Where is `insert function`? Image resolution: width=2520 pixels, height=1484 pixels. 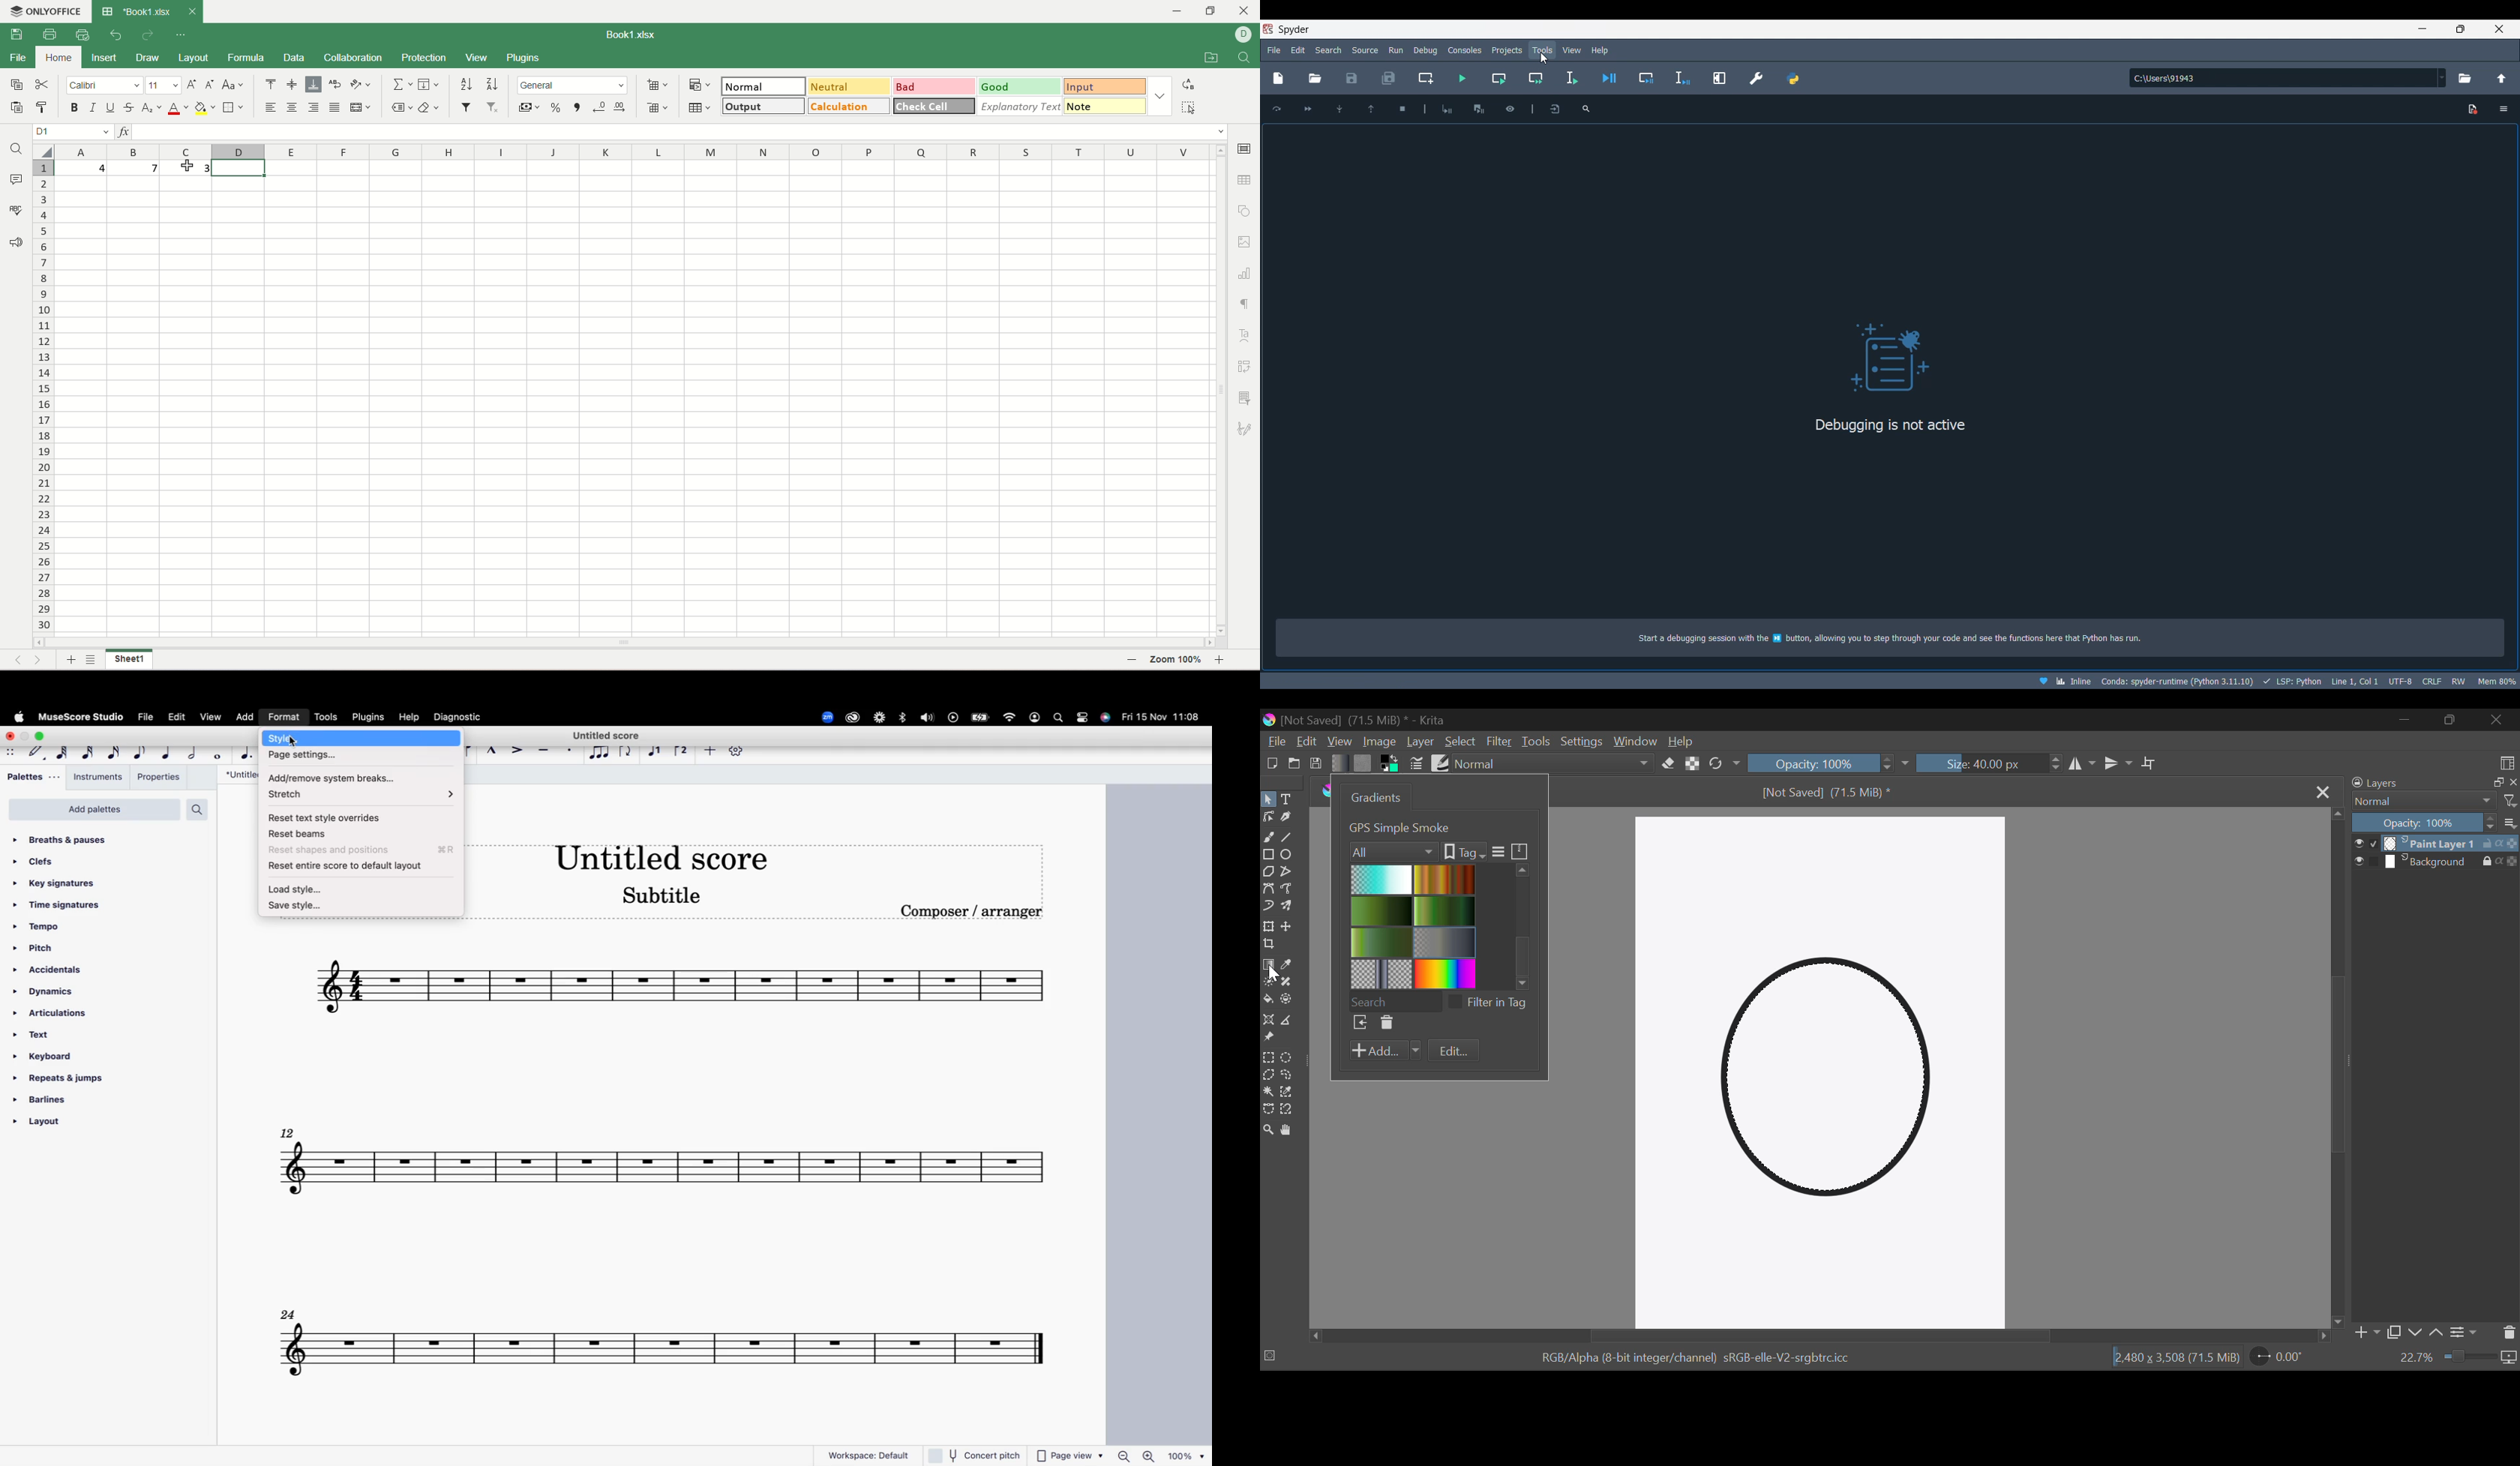 insert function is located at coordinates (121, 132).